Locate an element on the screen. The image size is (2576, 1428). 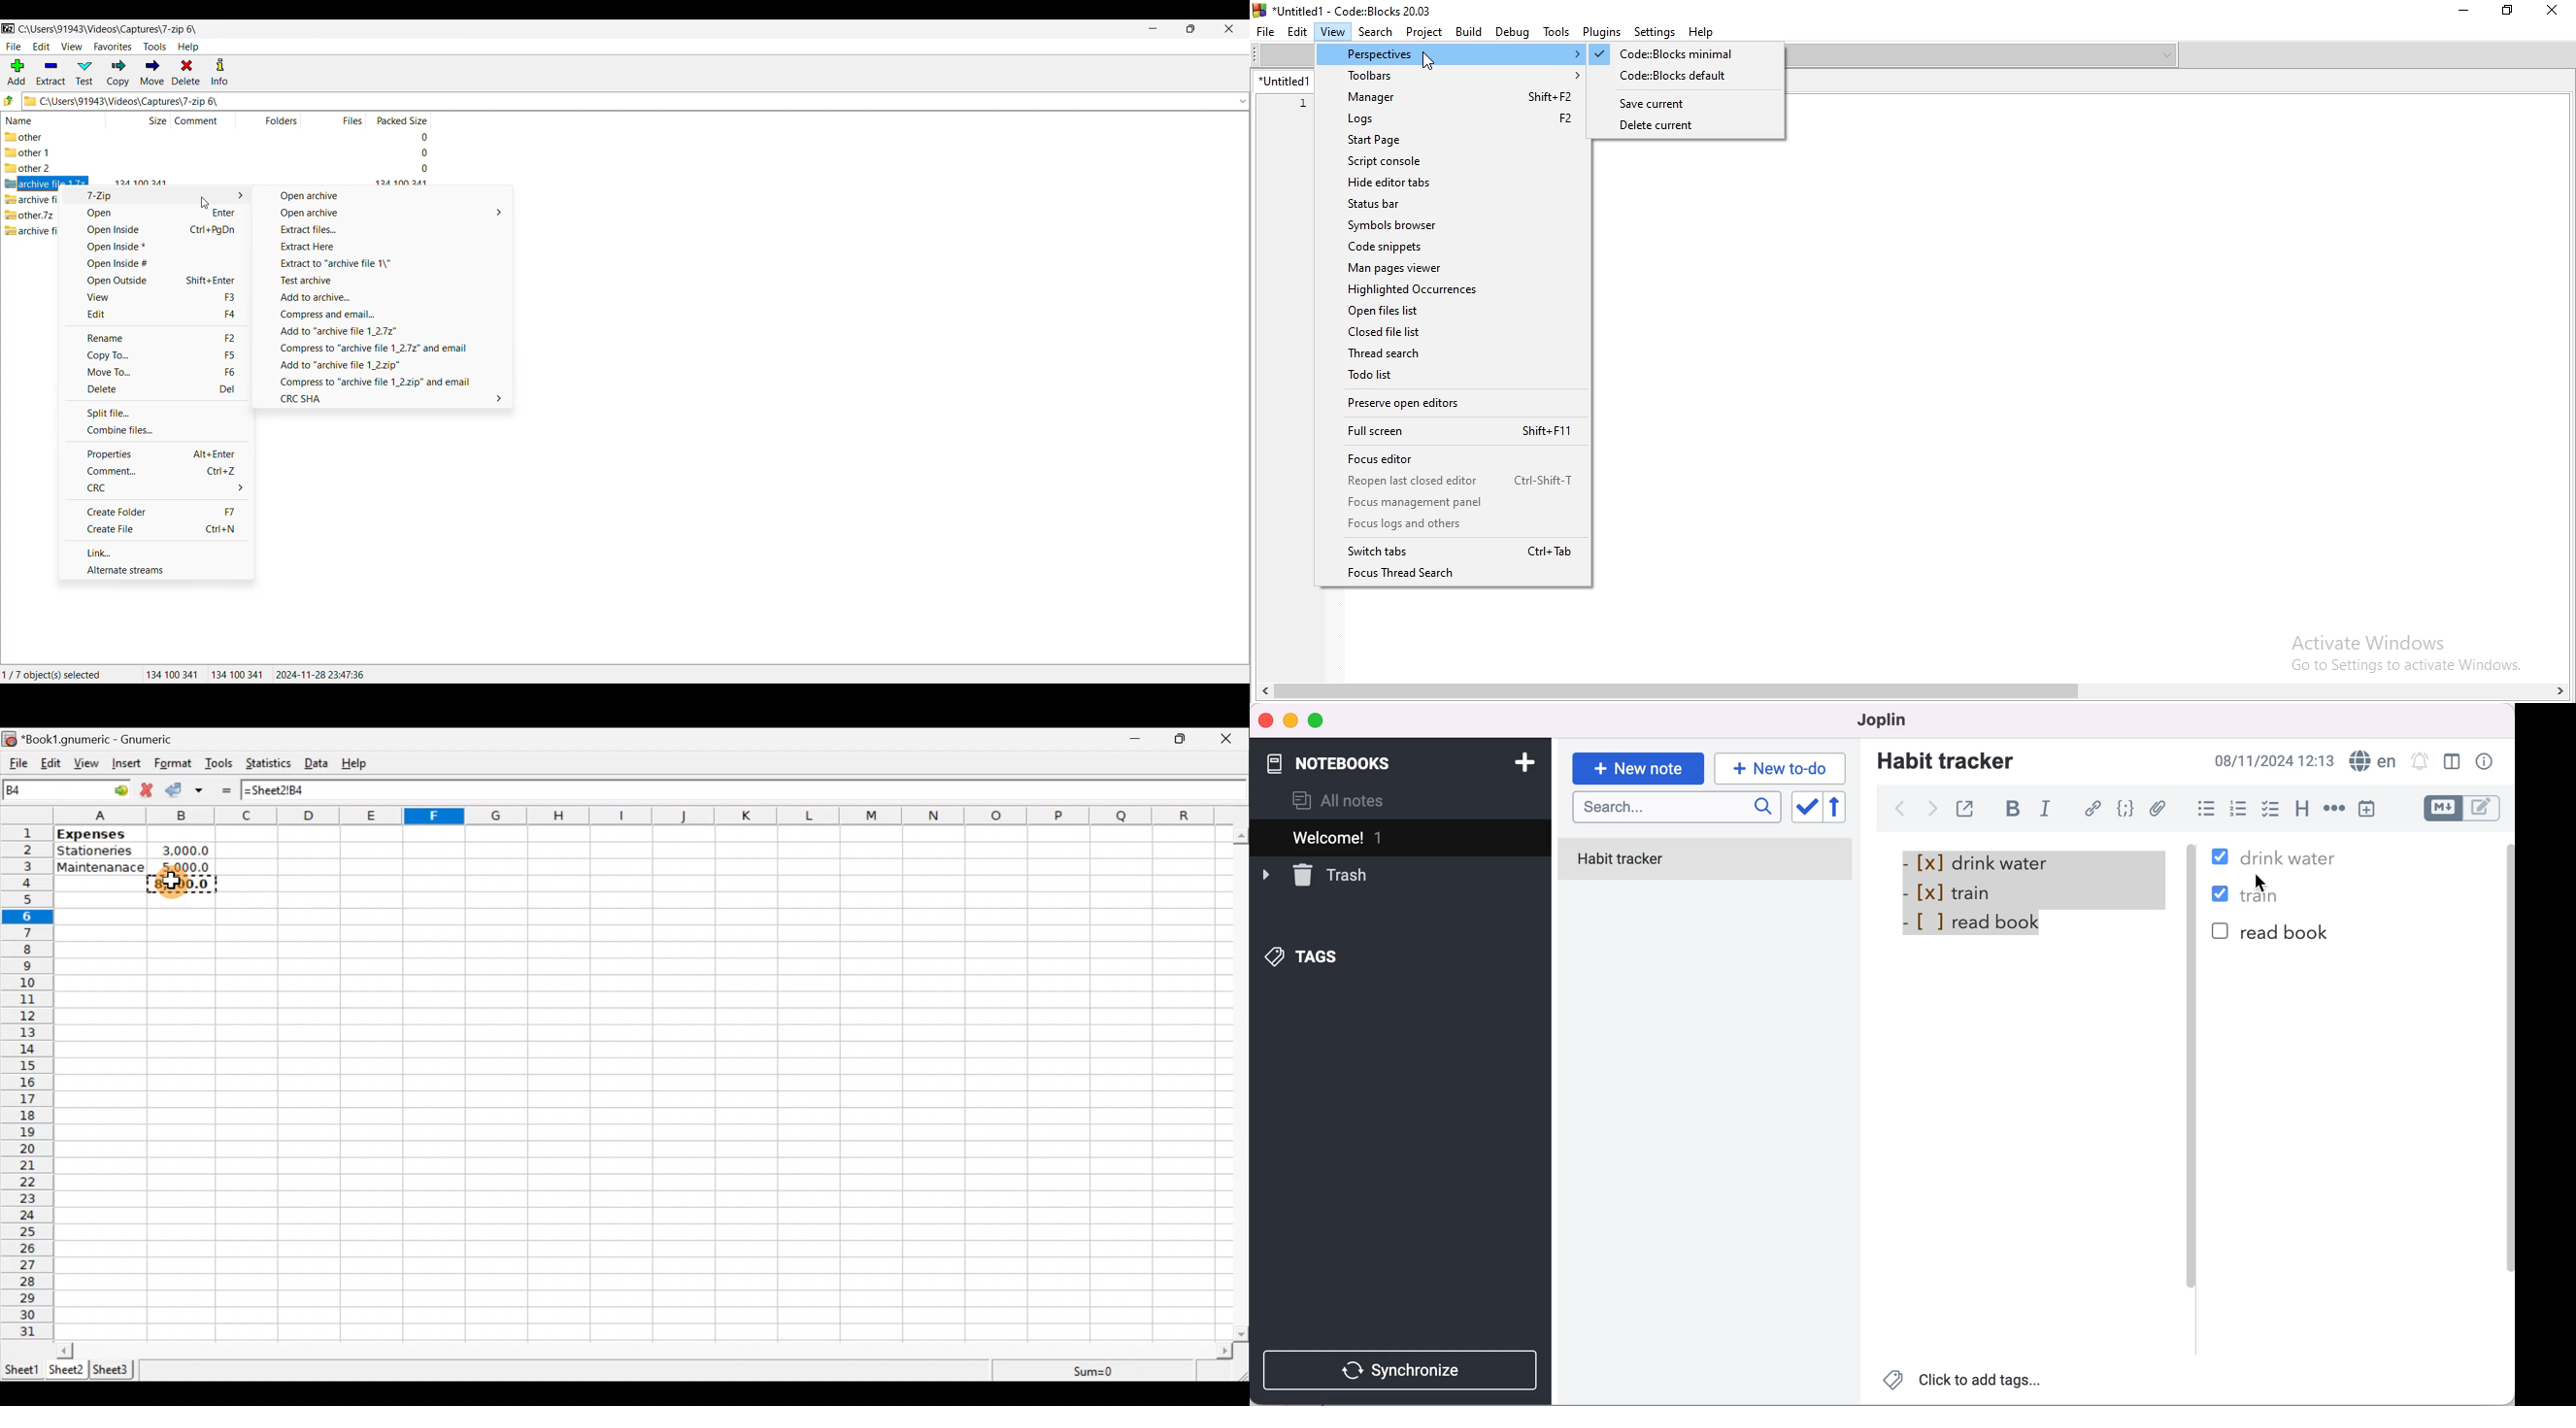
minimize is located at coordinates (1290, 721).